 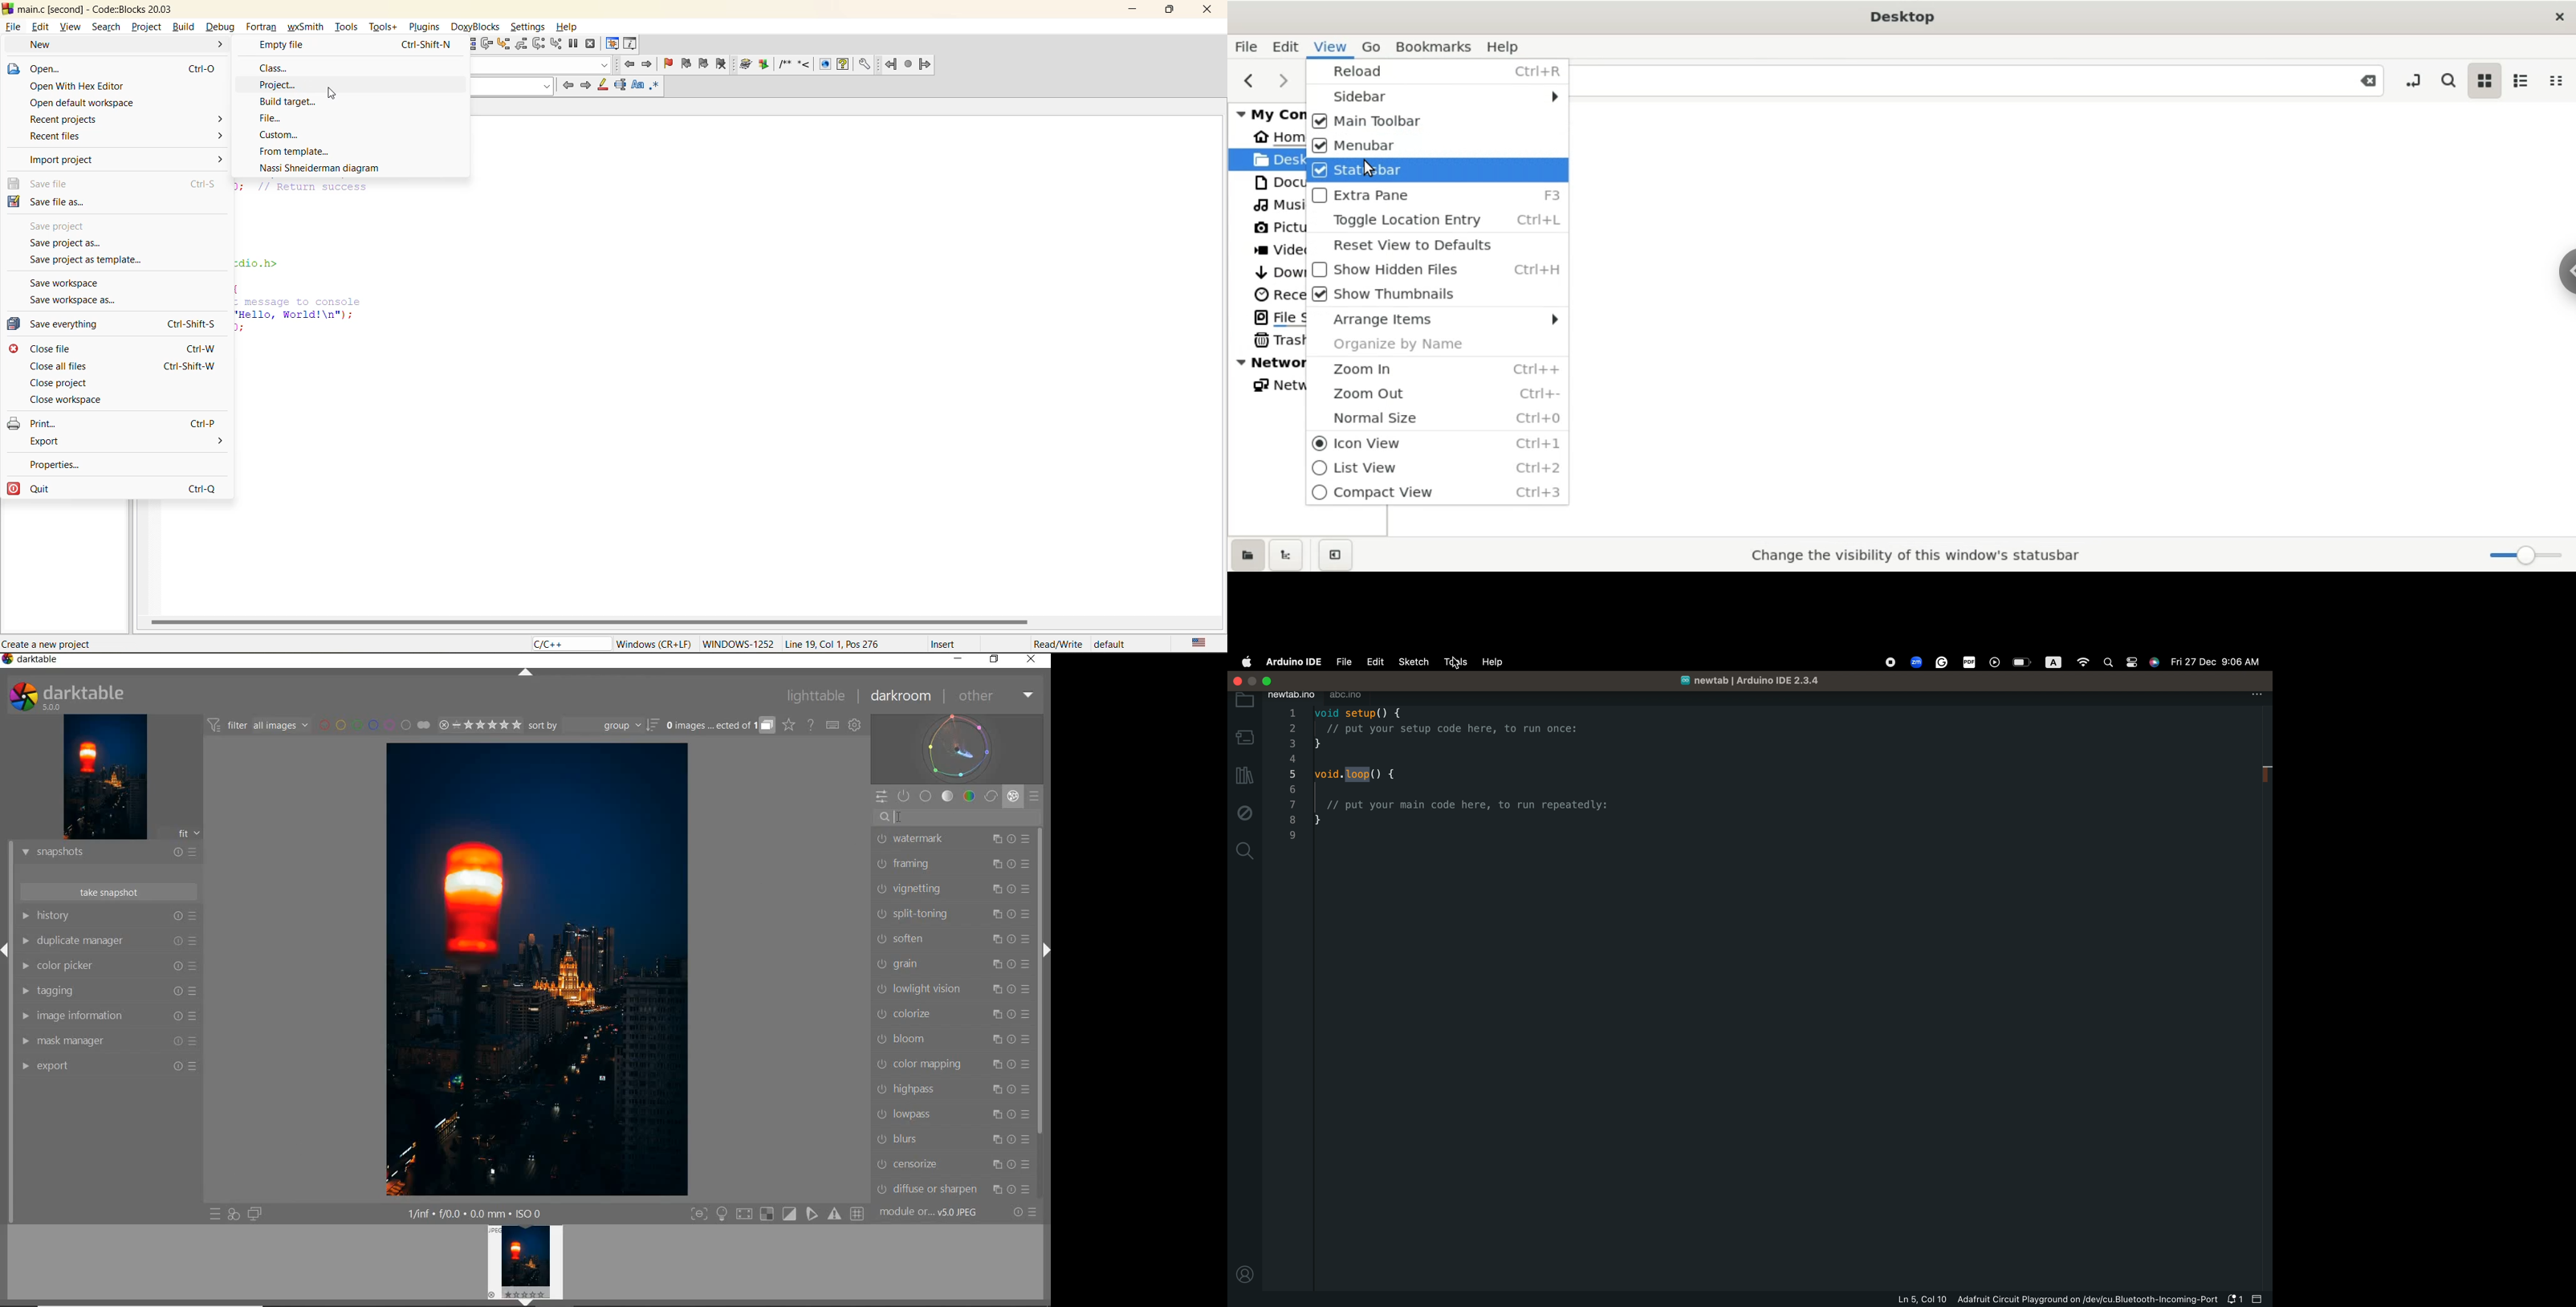 What do you see at coordinates (639, 88) in the screenshot?
I see `match case` at bounding box center [639, 88].